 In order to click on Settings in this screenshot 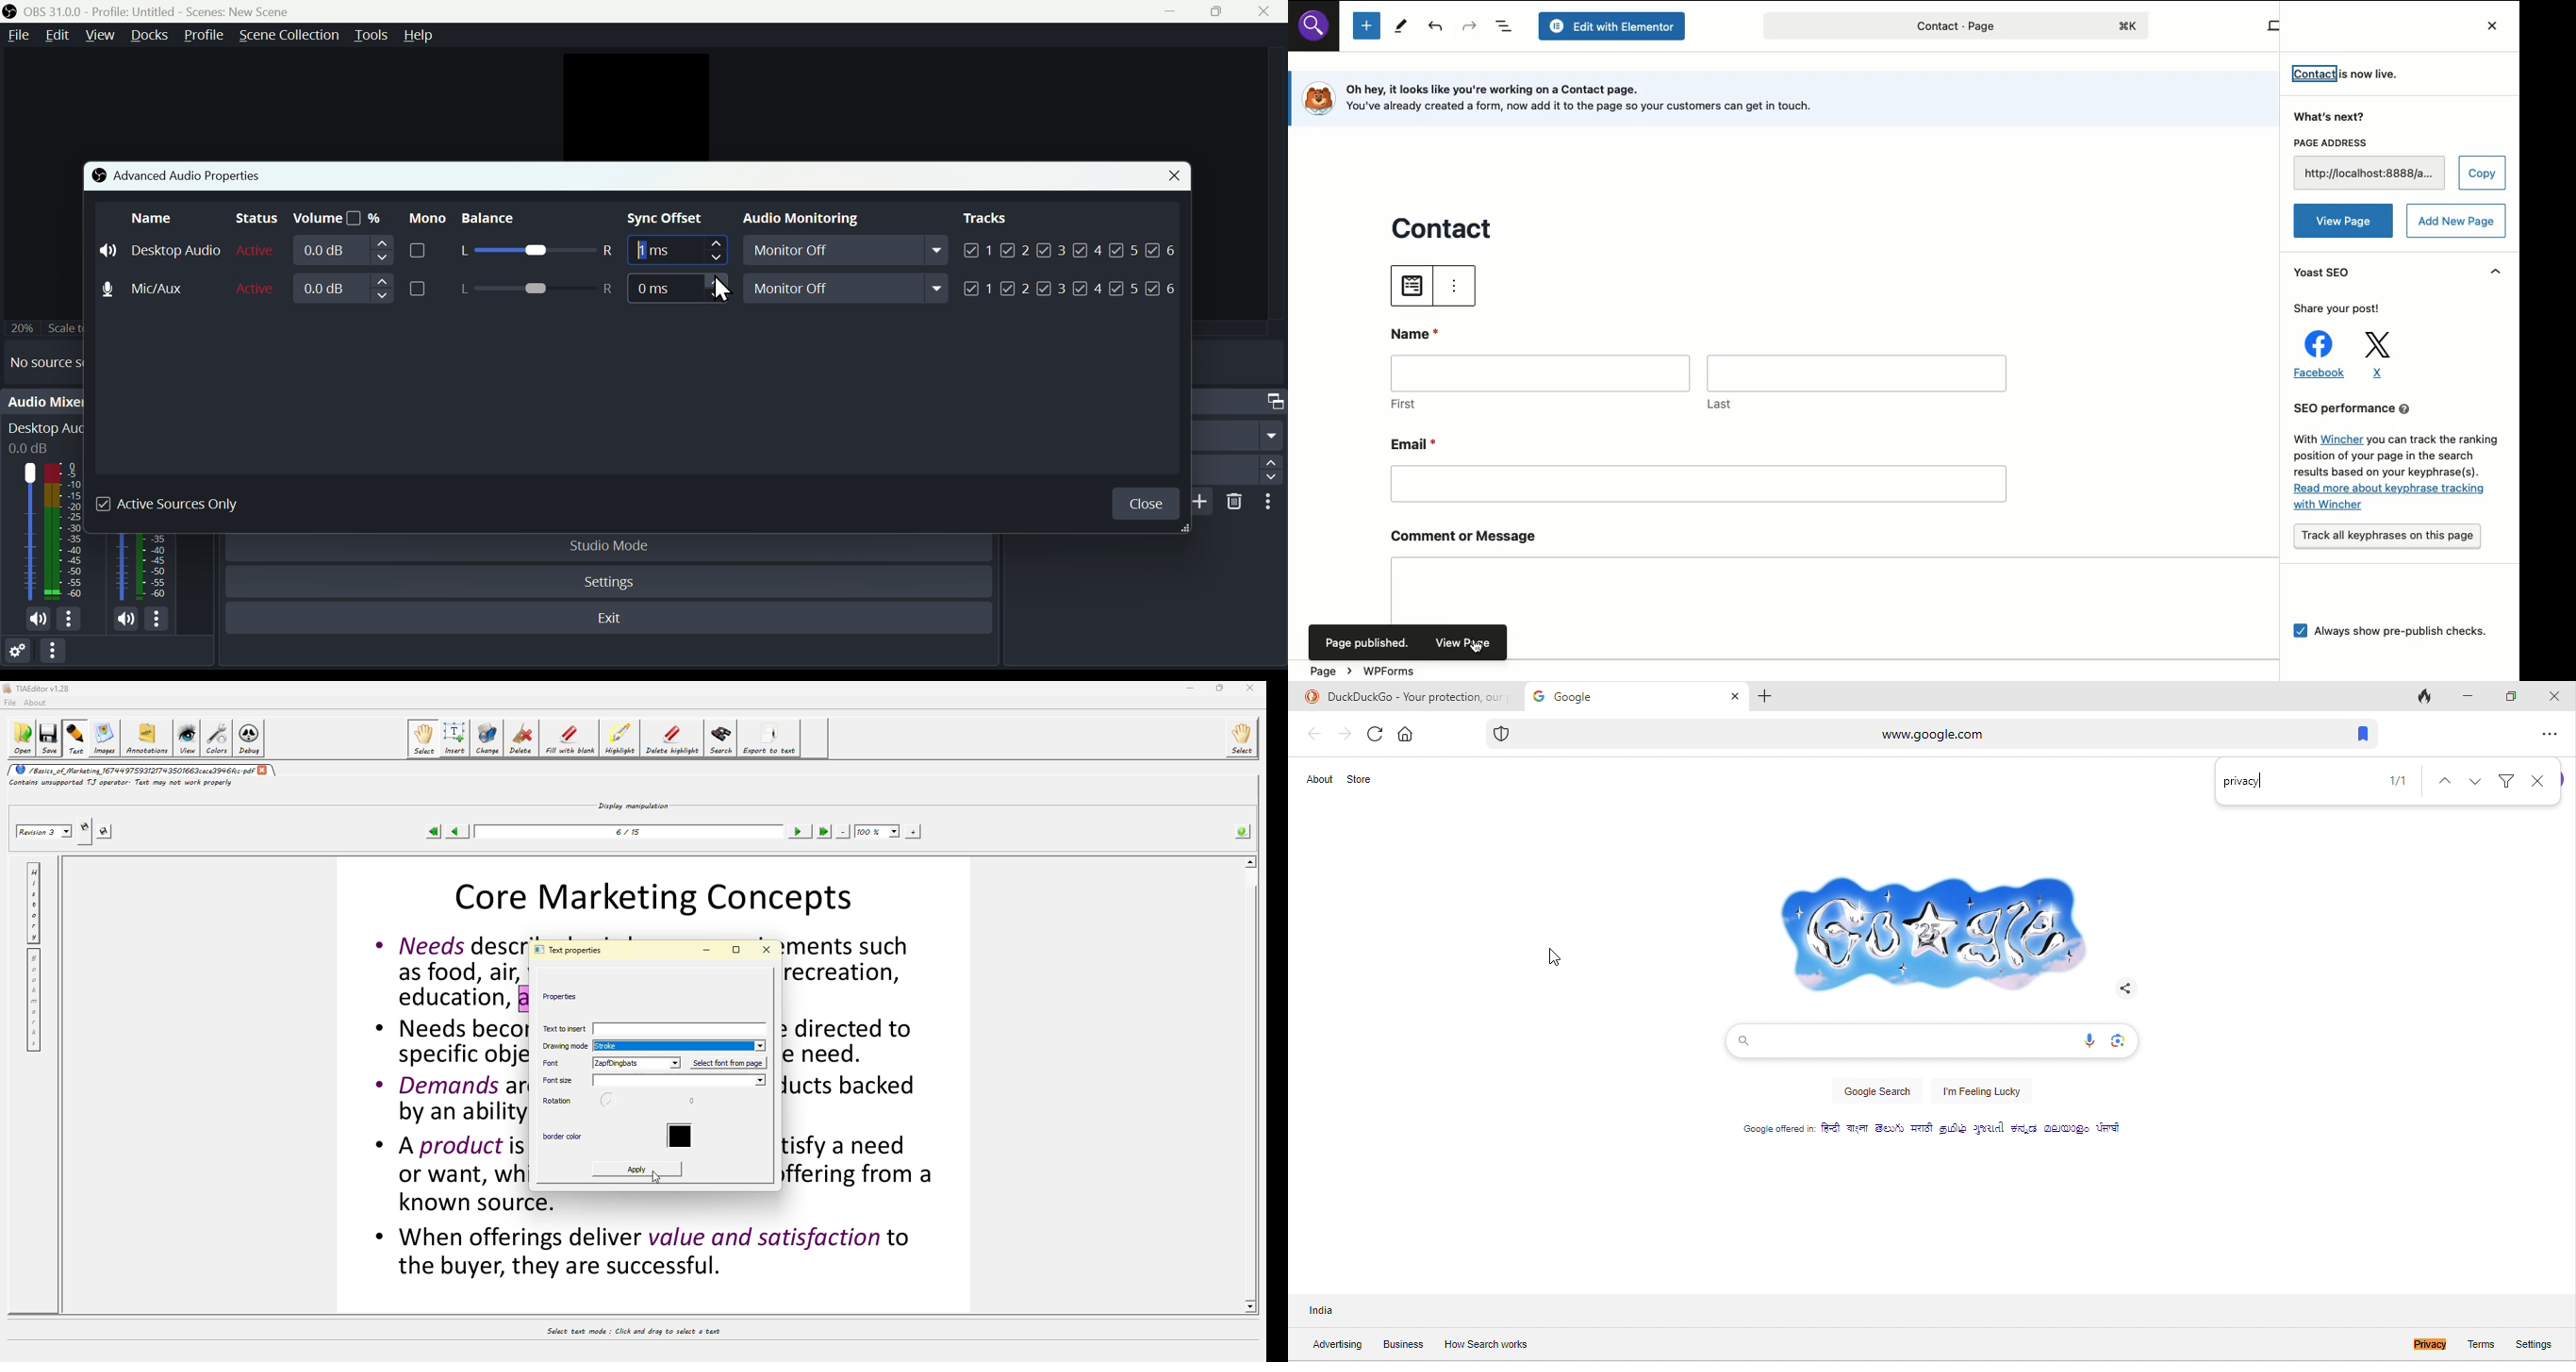, I will do `click(612, 582)`.